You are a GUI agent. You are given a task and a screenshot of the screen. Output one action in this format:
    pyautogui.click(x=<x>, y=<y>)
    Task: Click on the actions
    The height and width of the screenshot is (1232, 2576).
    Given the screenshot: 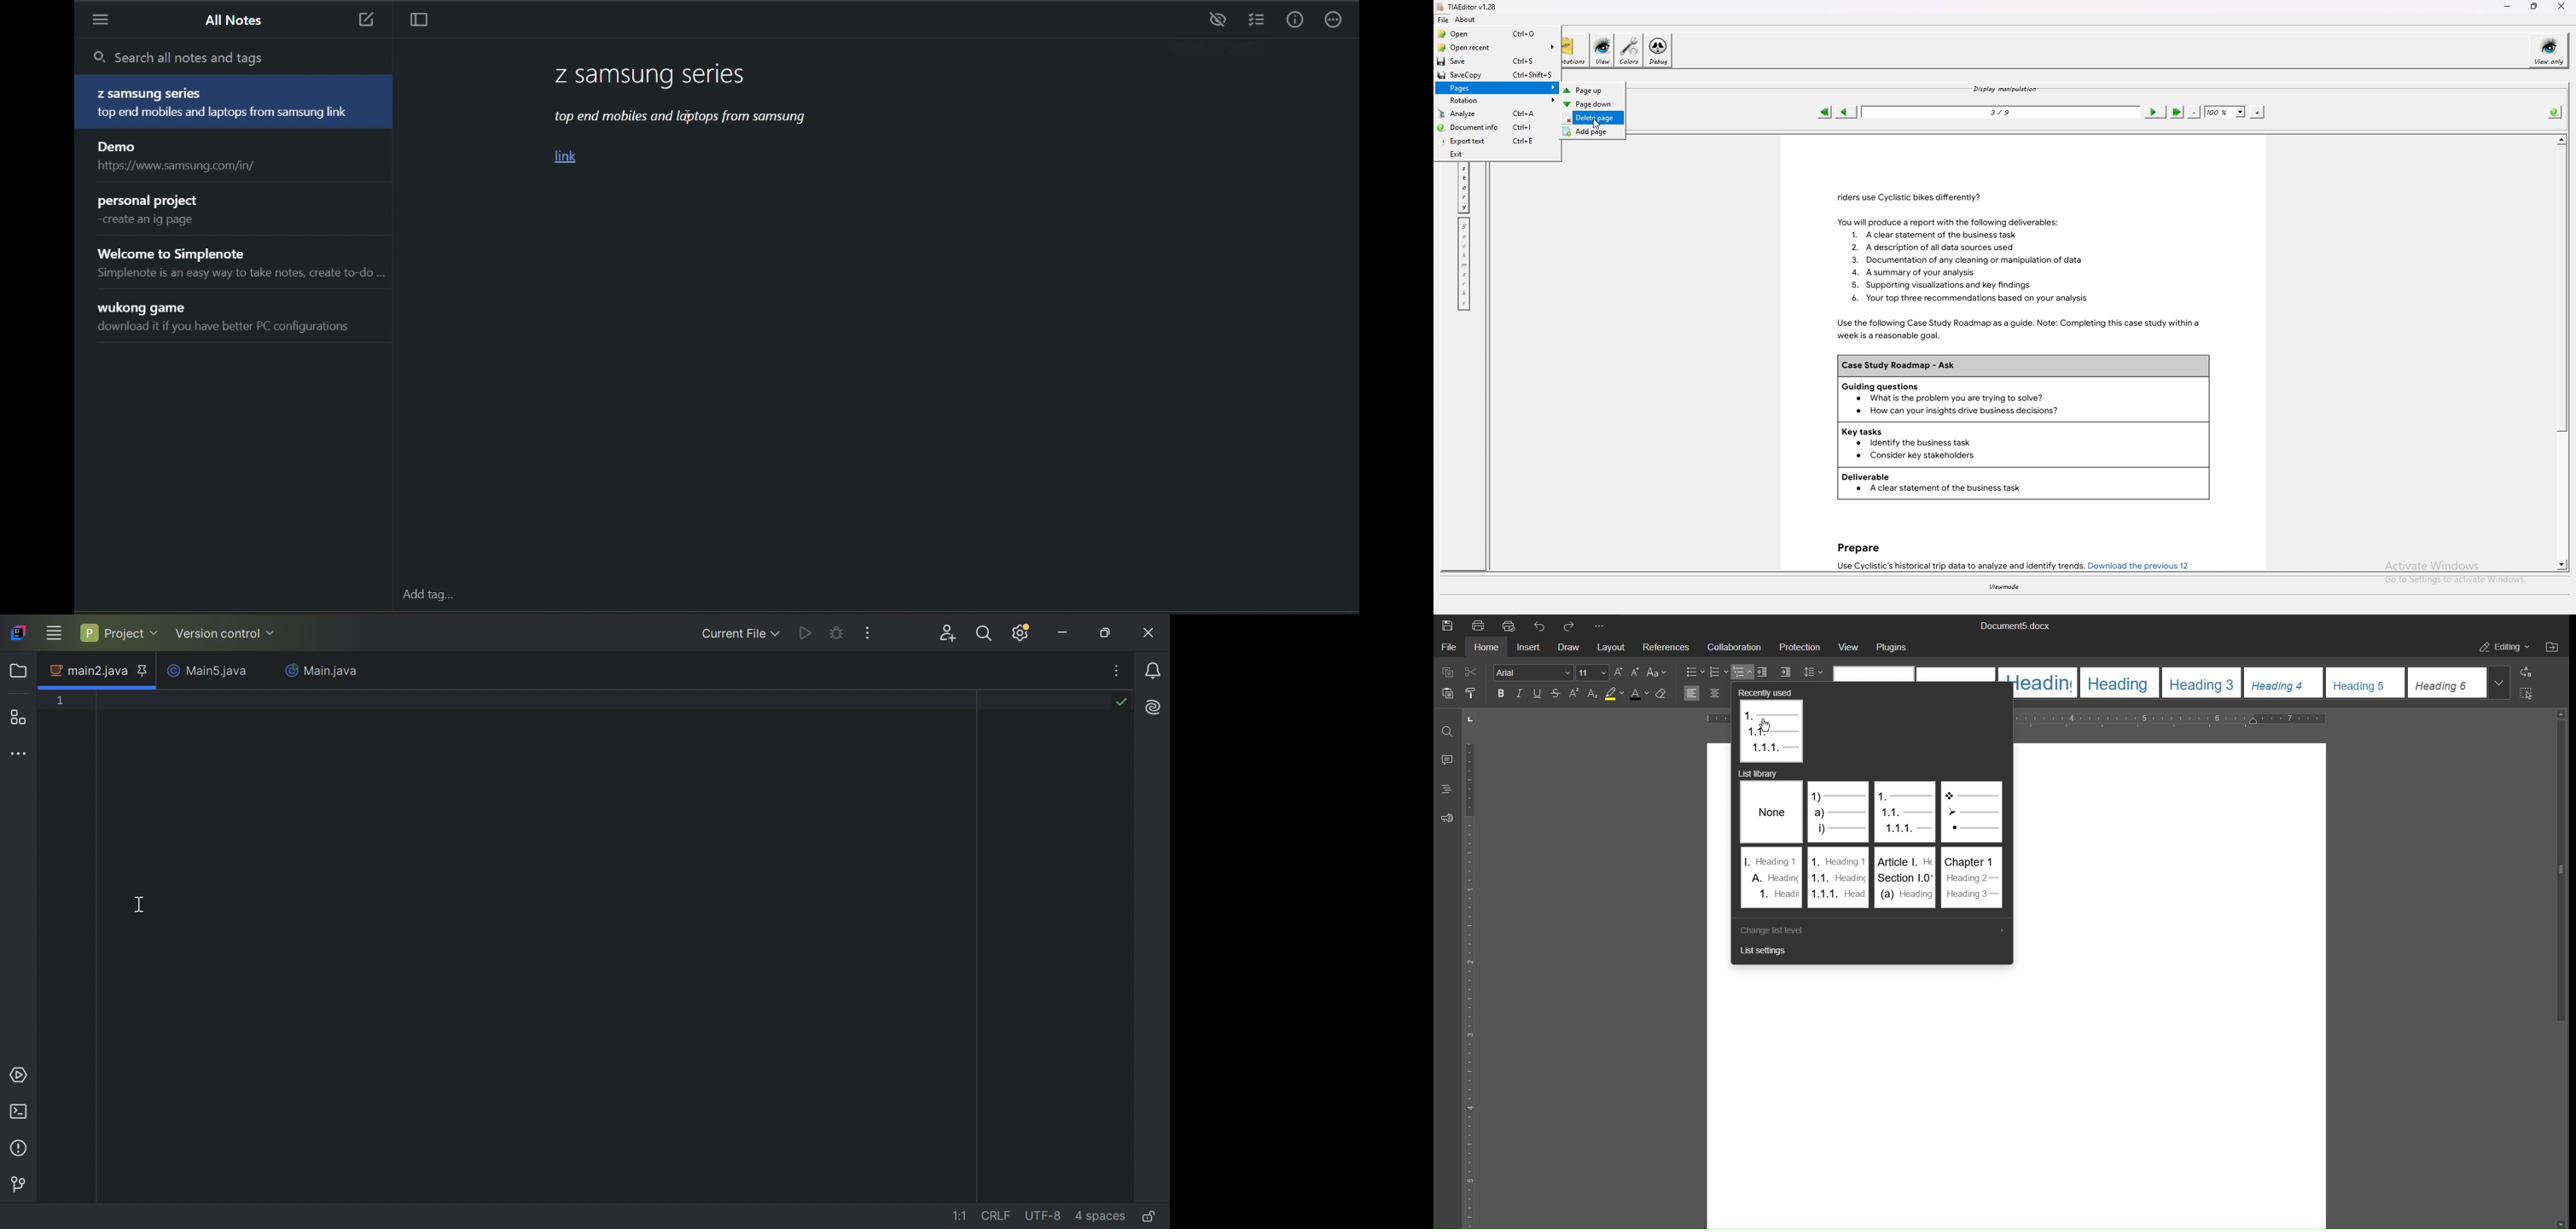 What is the action you would take?
    pyautogui.click(x=1335, y=20)
    